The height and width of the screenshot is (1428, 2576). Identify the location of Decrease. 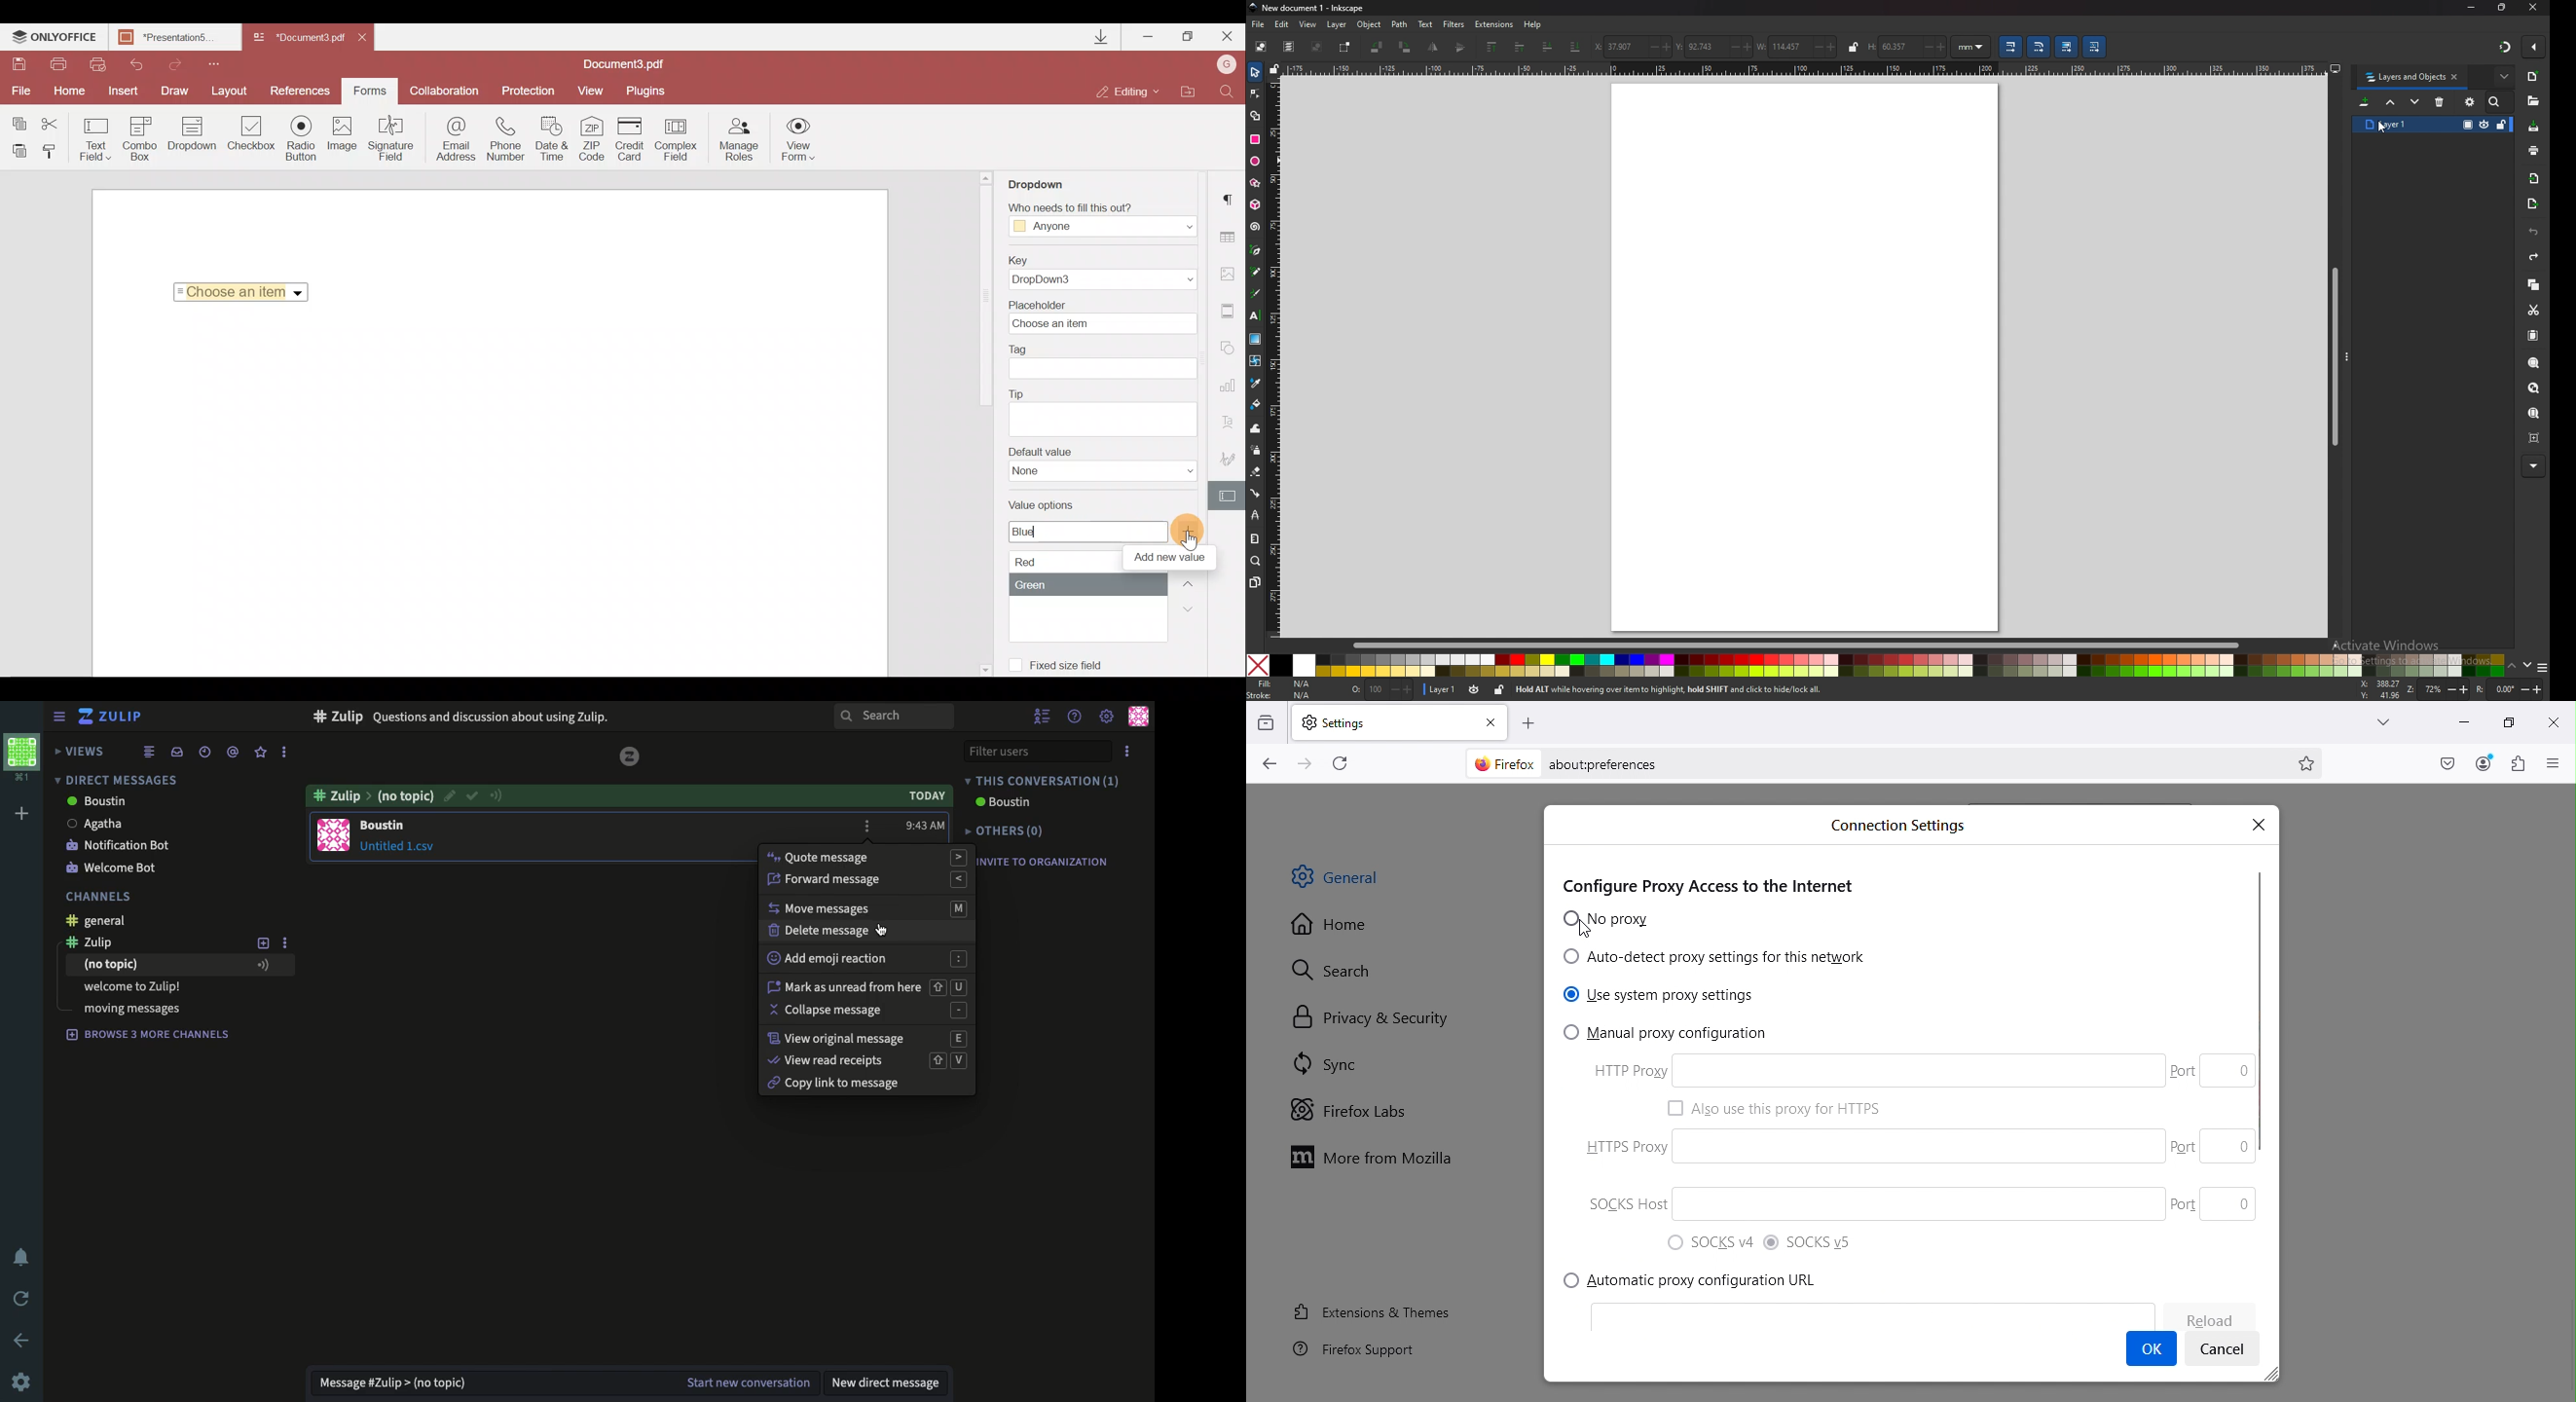
(1925, 46).